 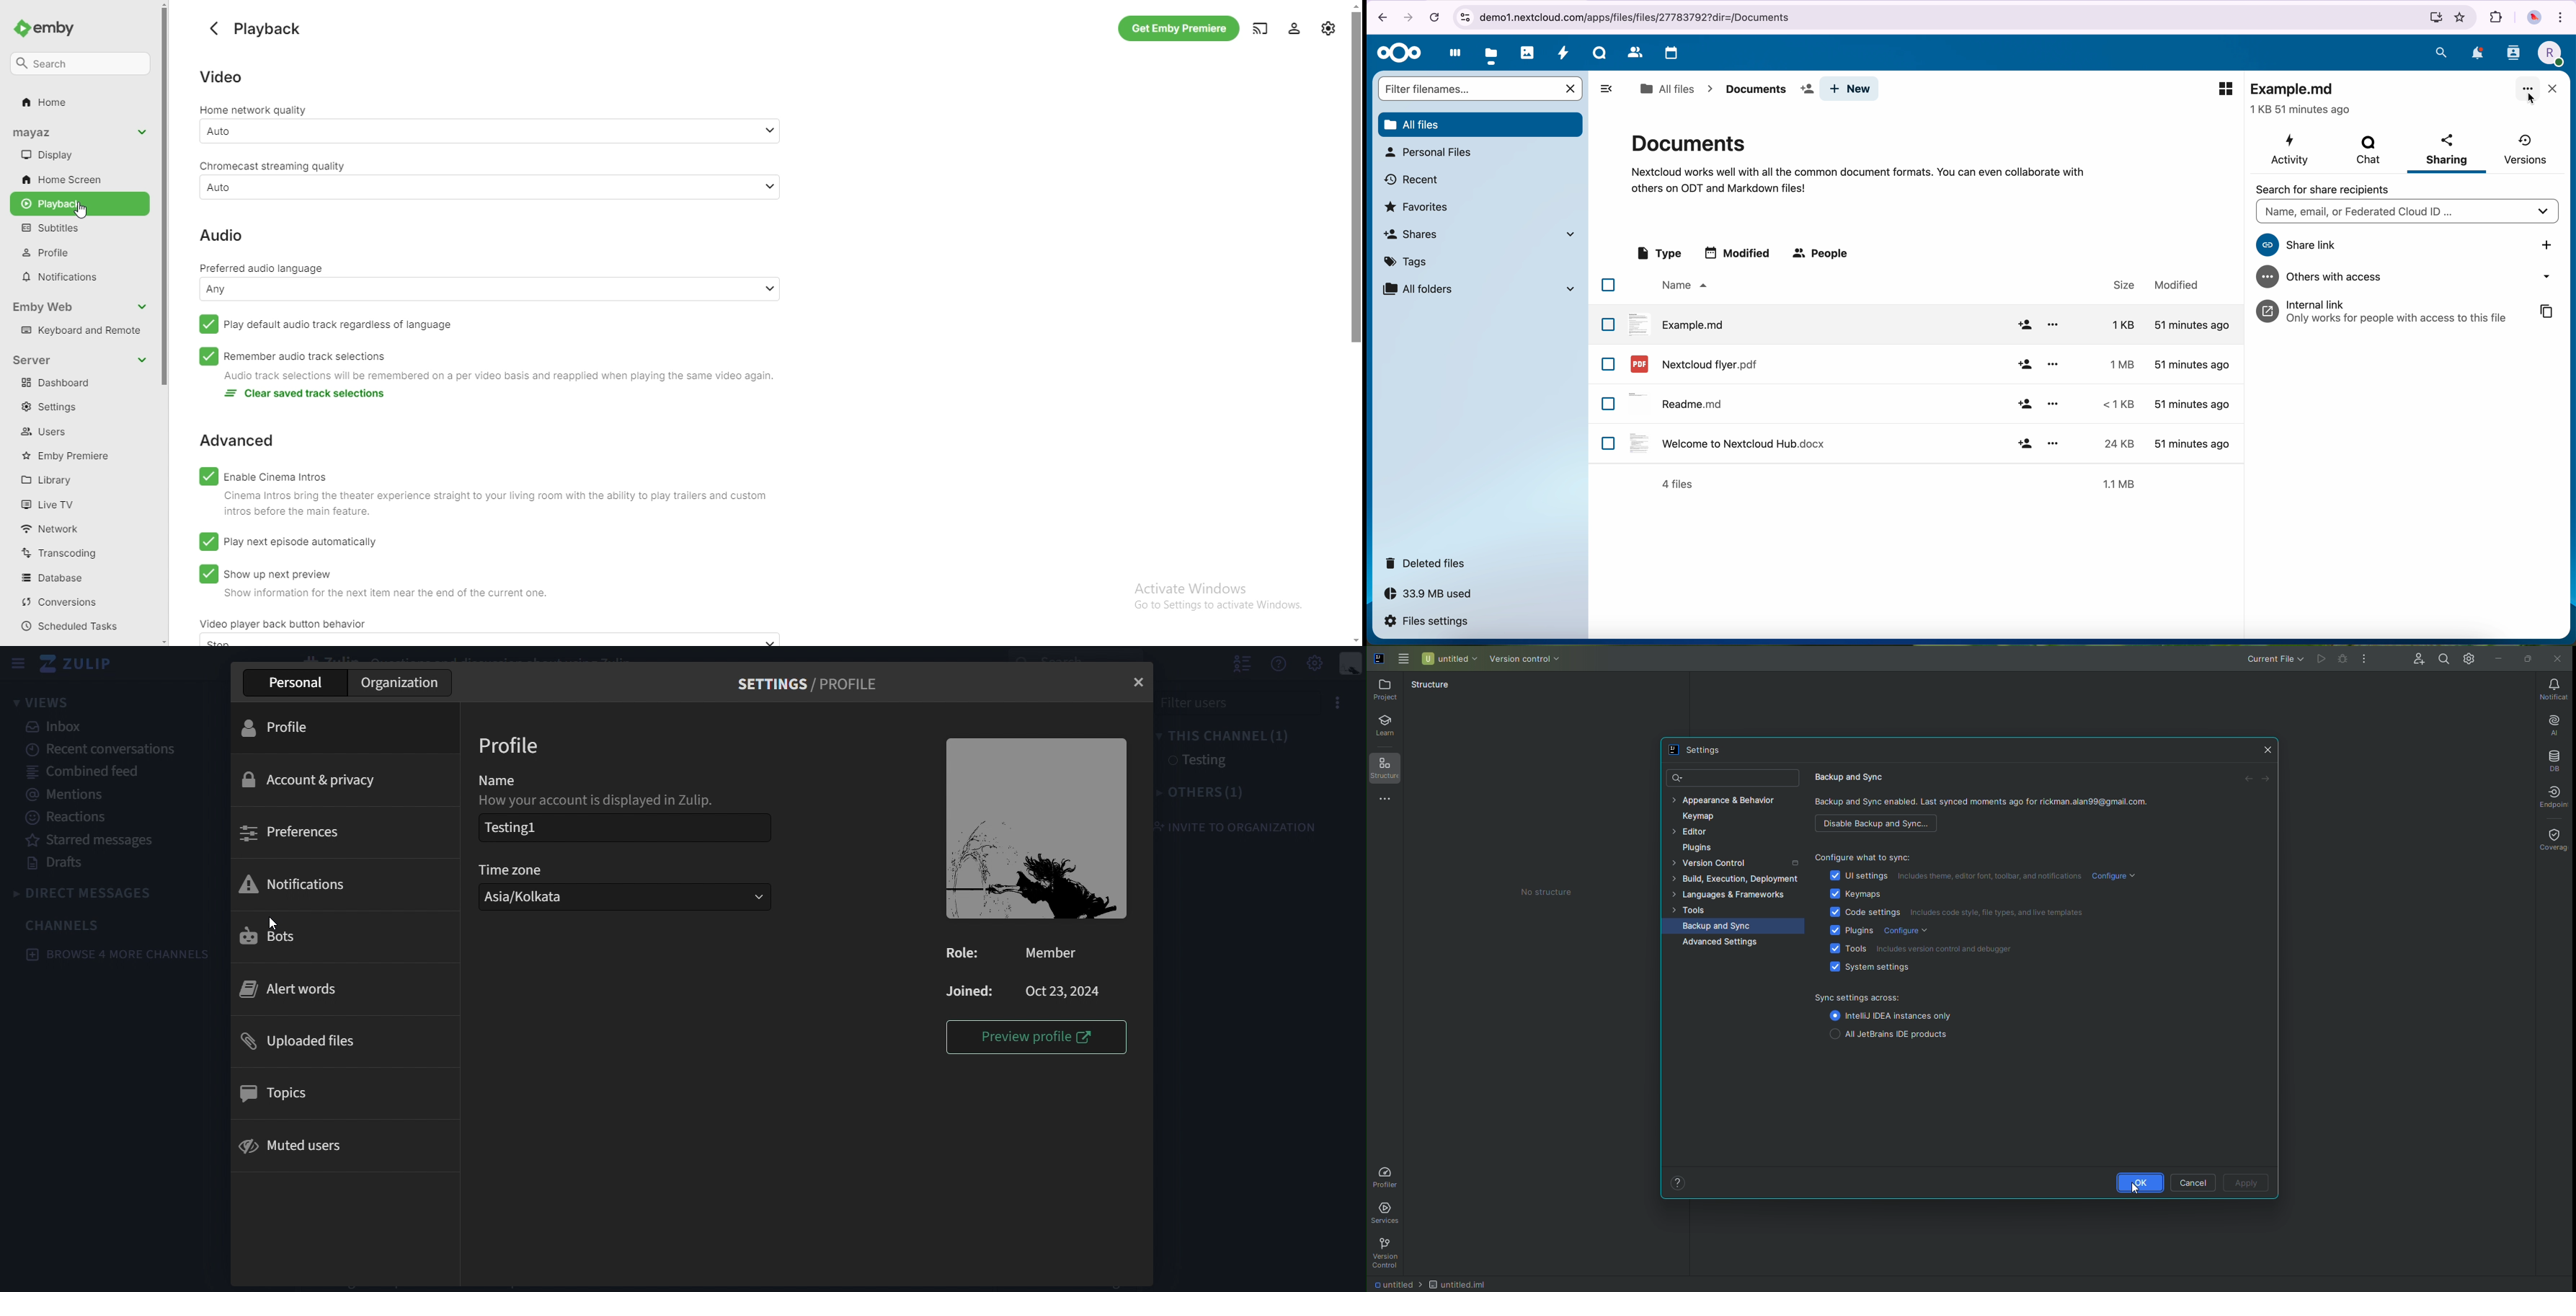 What do you see at coordinates (1677, 323) in the screenshot?
I see `example.md` at bounding box center [1677, 323].